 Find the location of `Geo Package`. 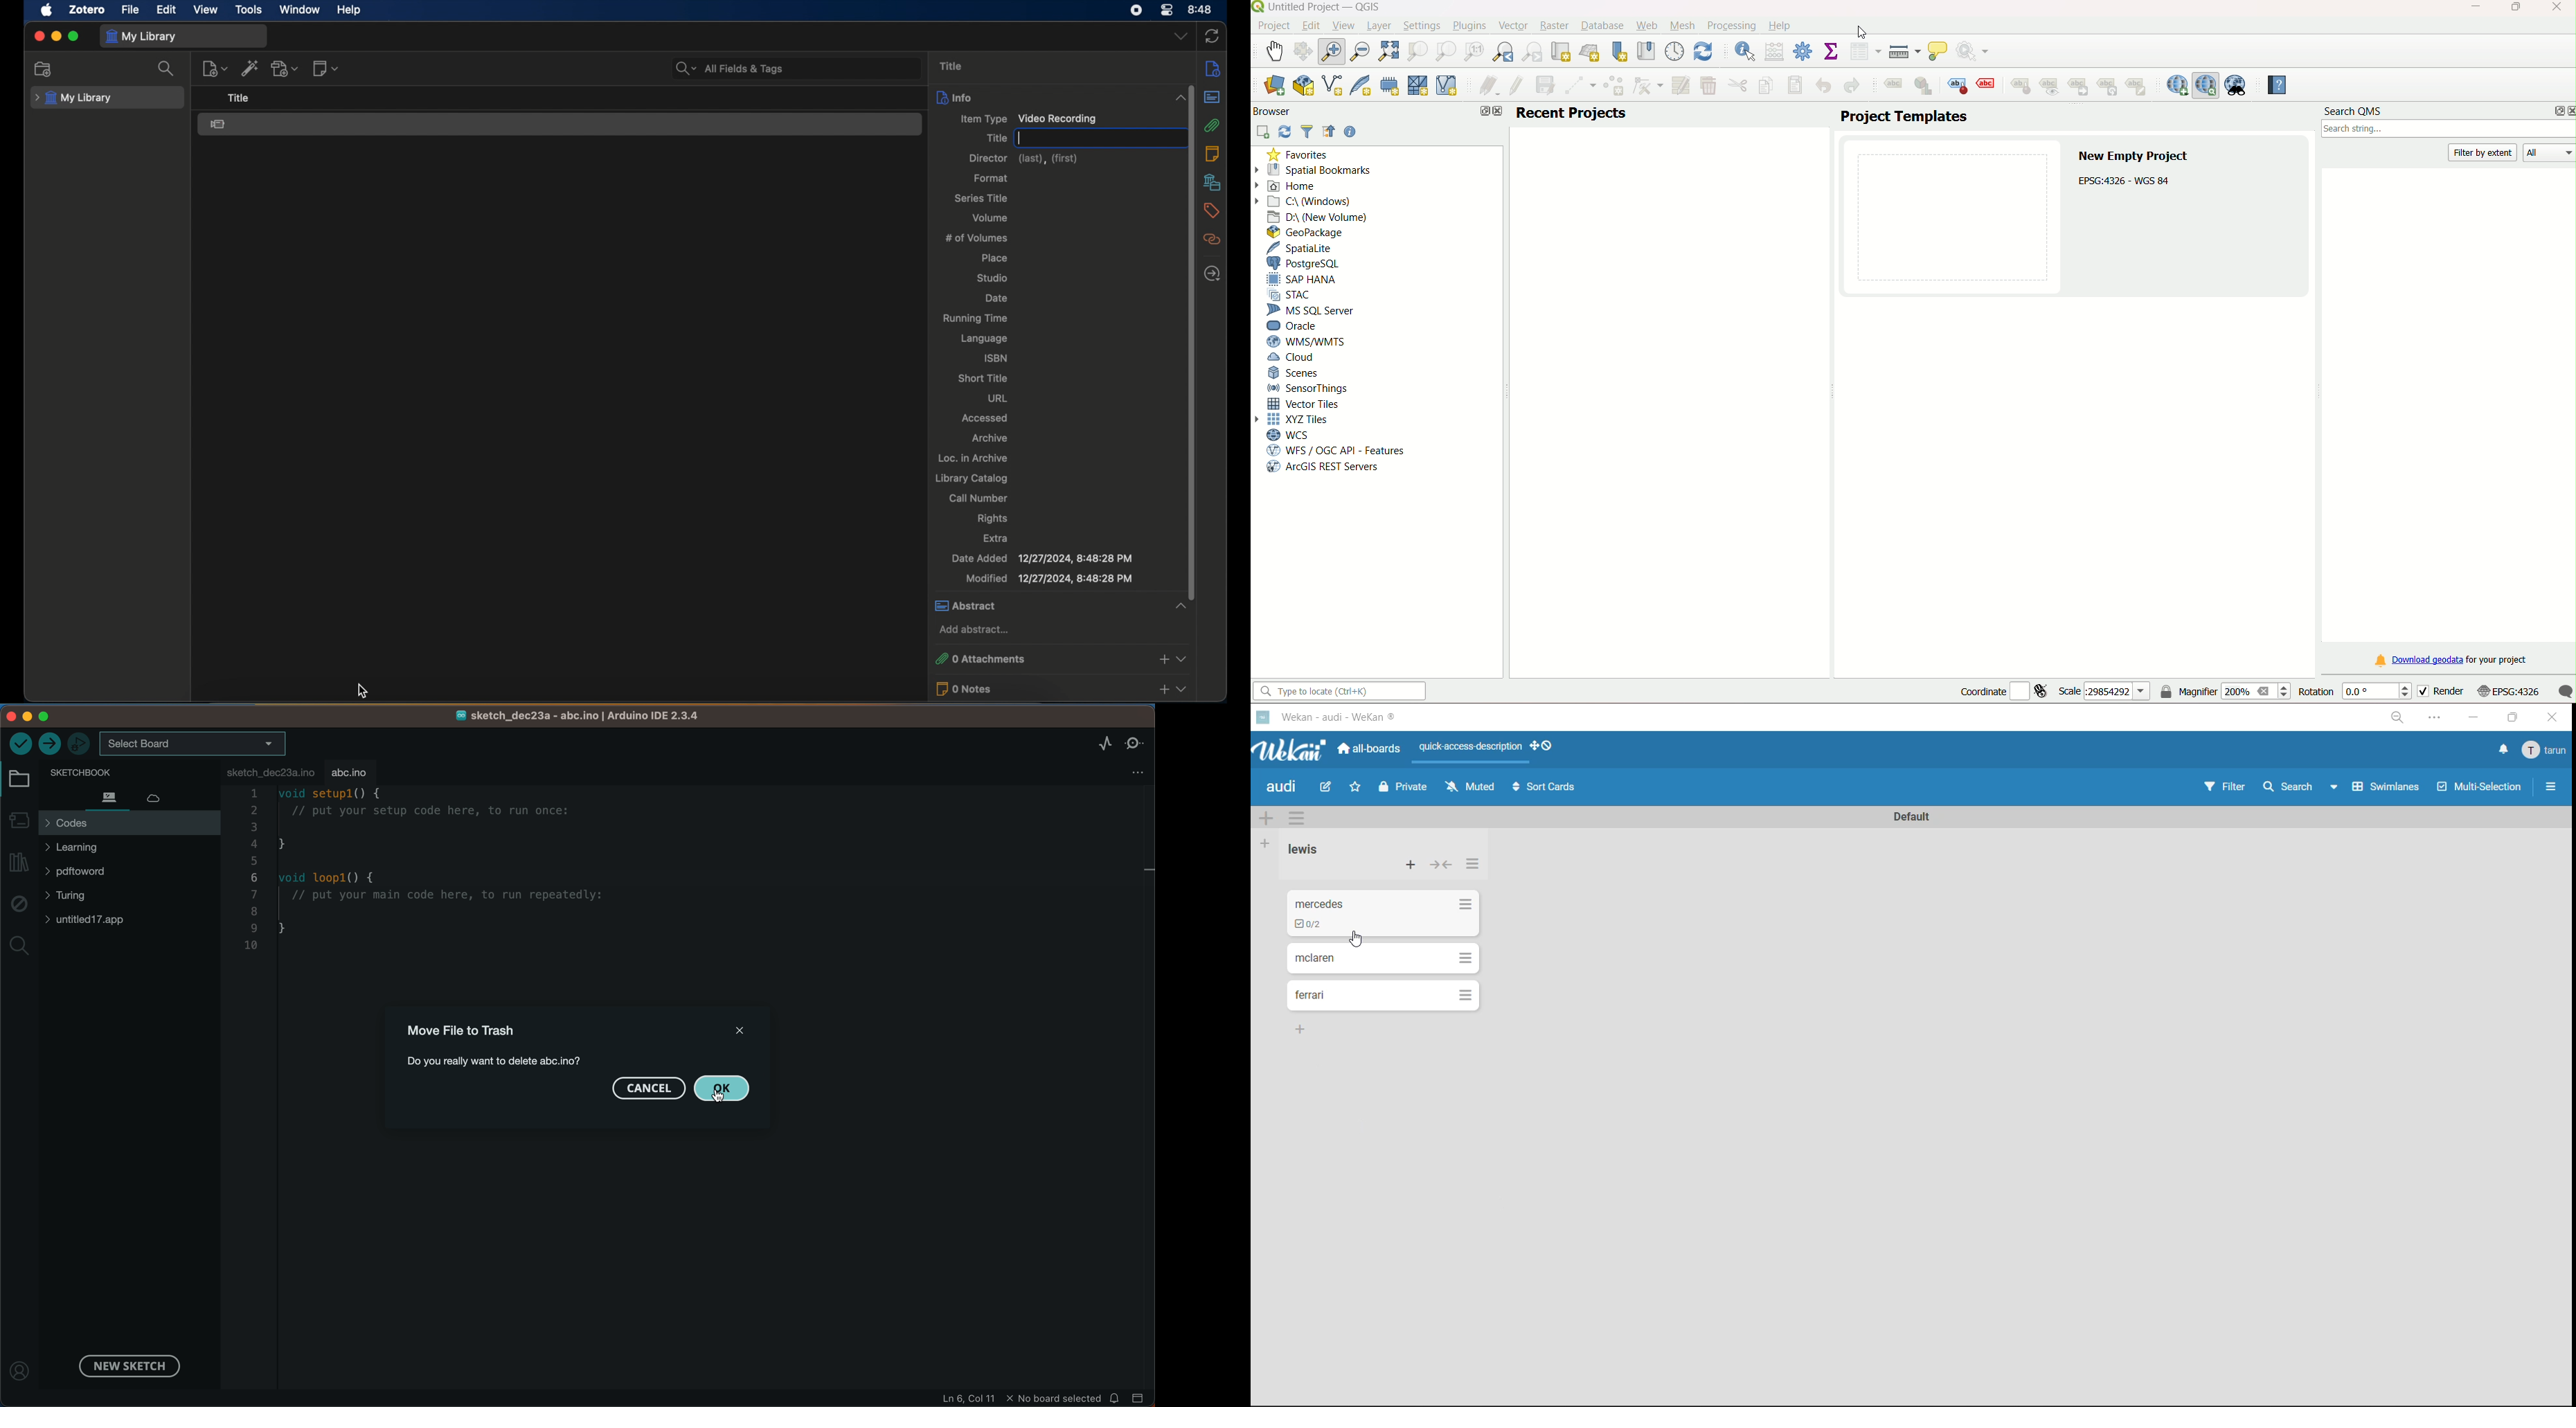

Geo Package is located at coordinates (1312, 232).